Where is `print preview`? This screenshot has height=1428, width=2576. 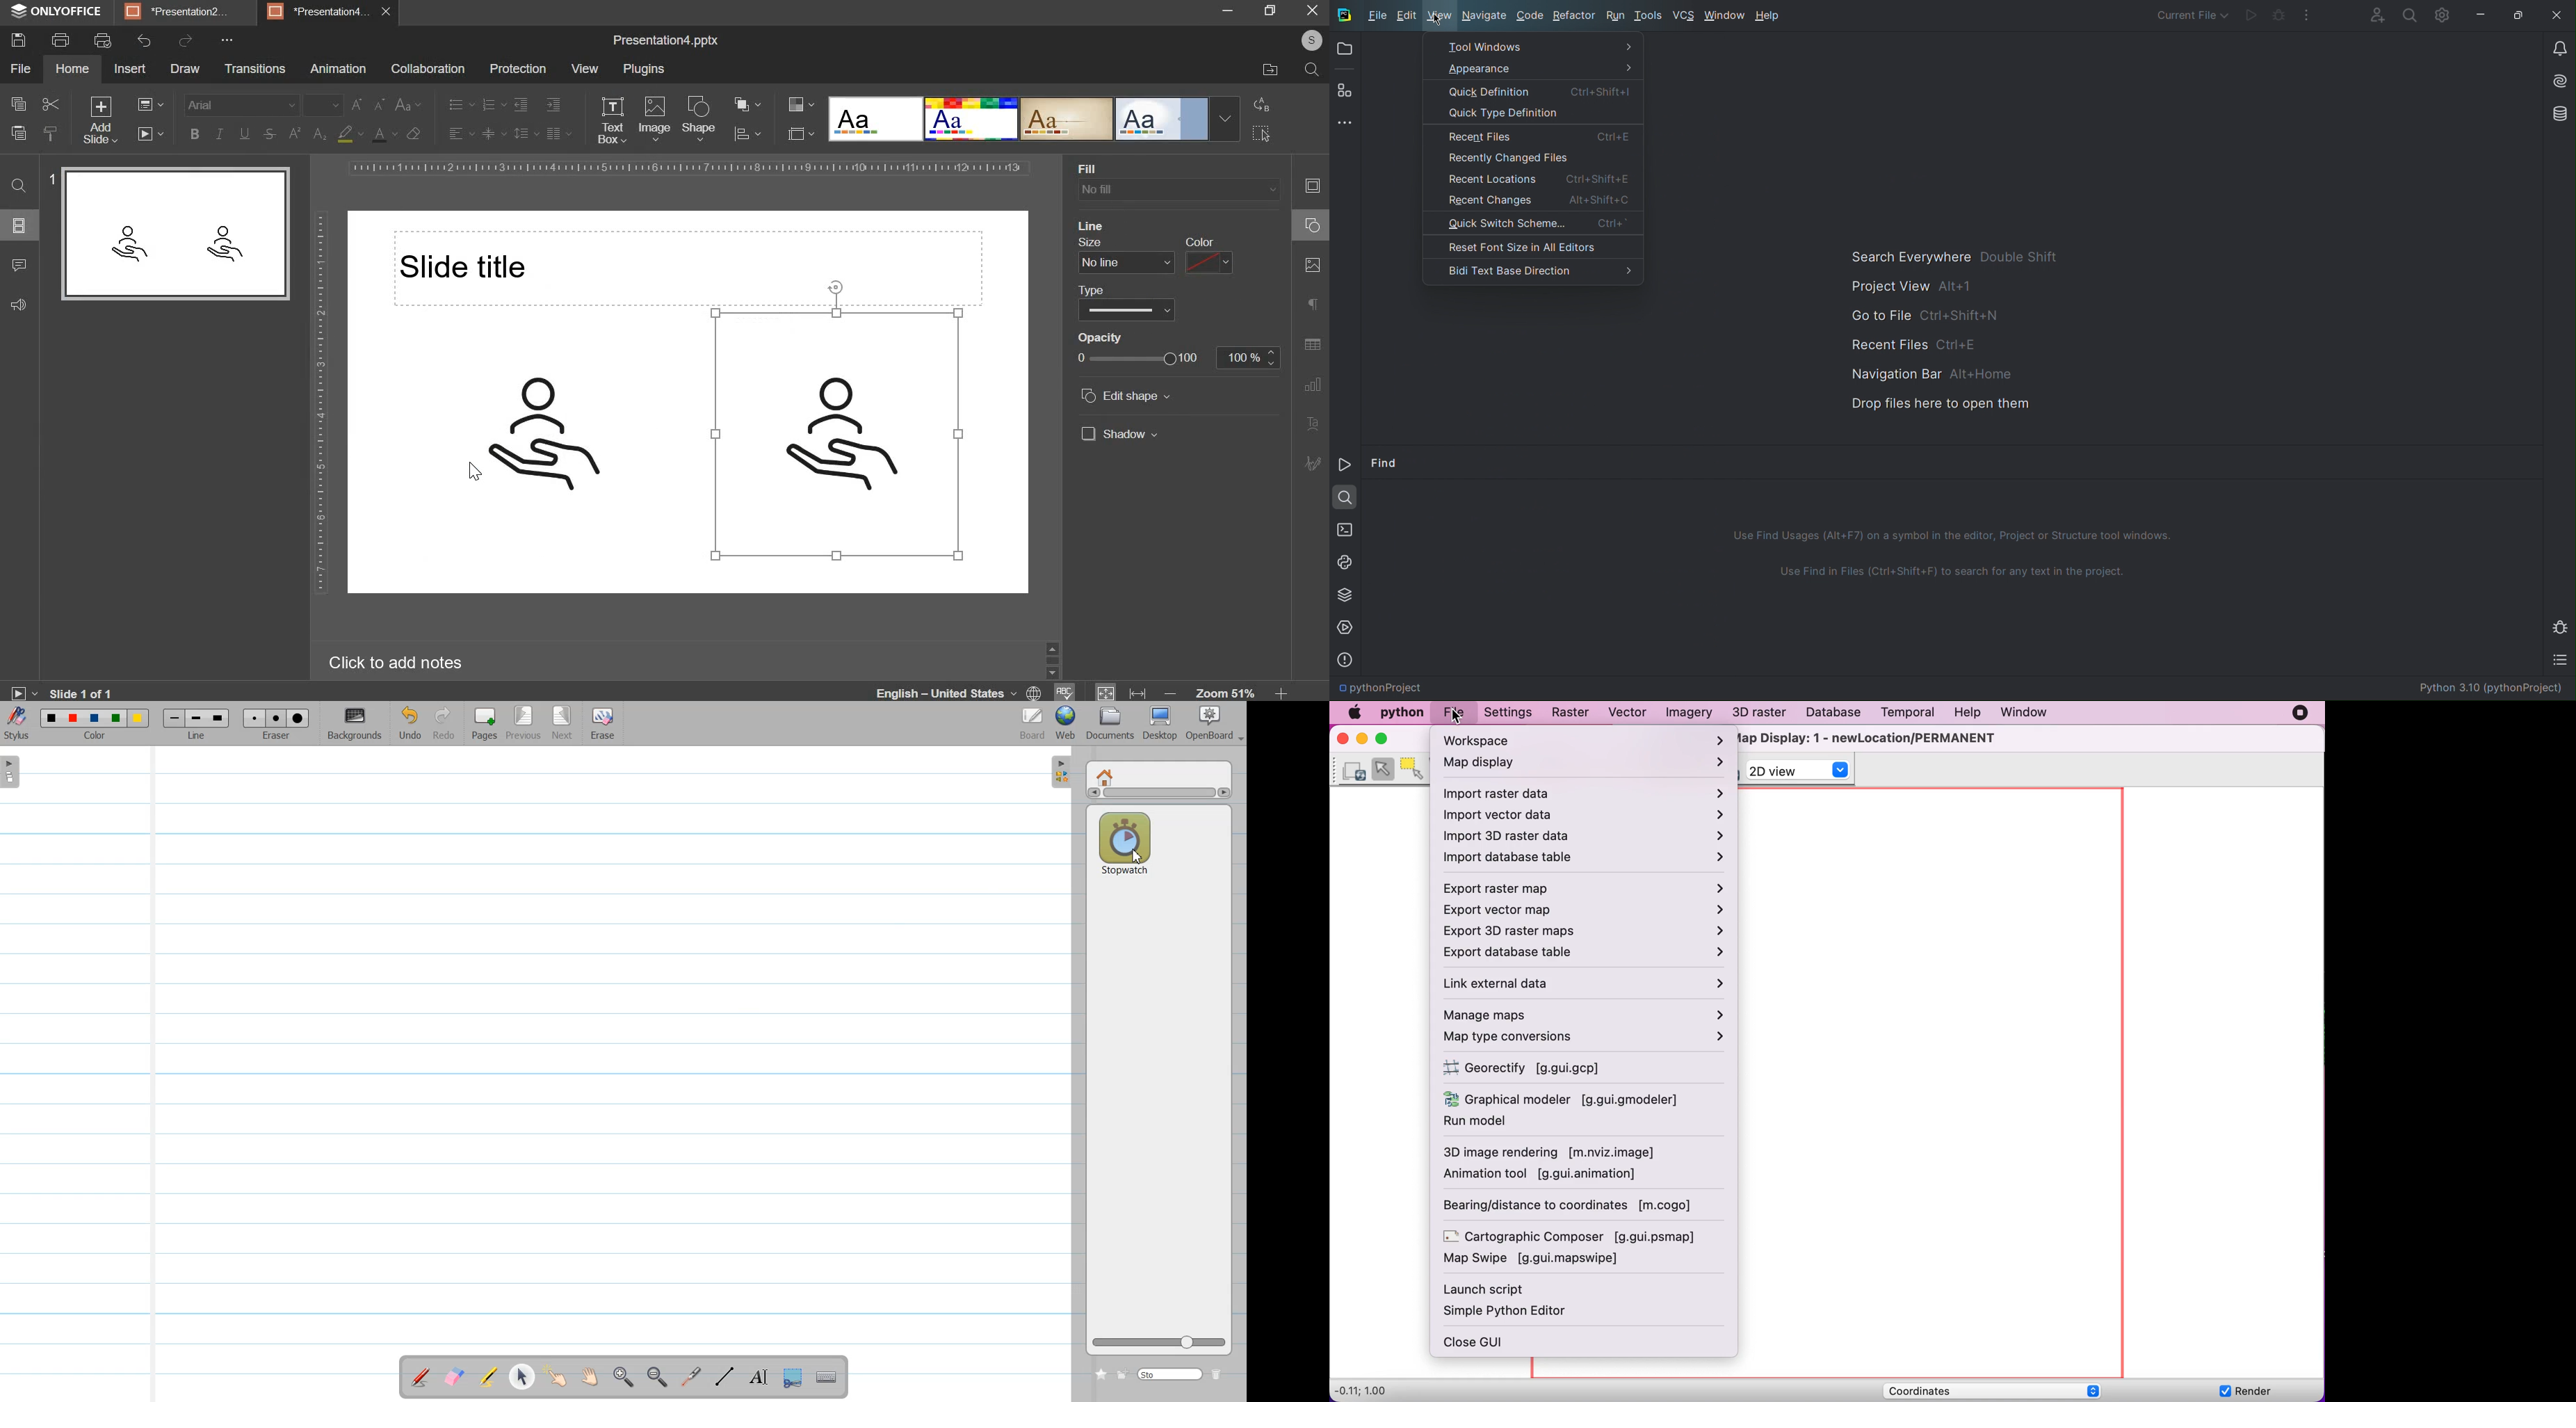 print preview is located at coordinates (102, 40).